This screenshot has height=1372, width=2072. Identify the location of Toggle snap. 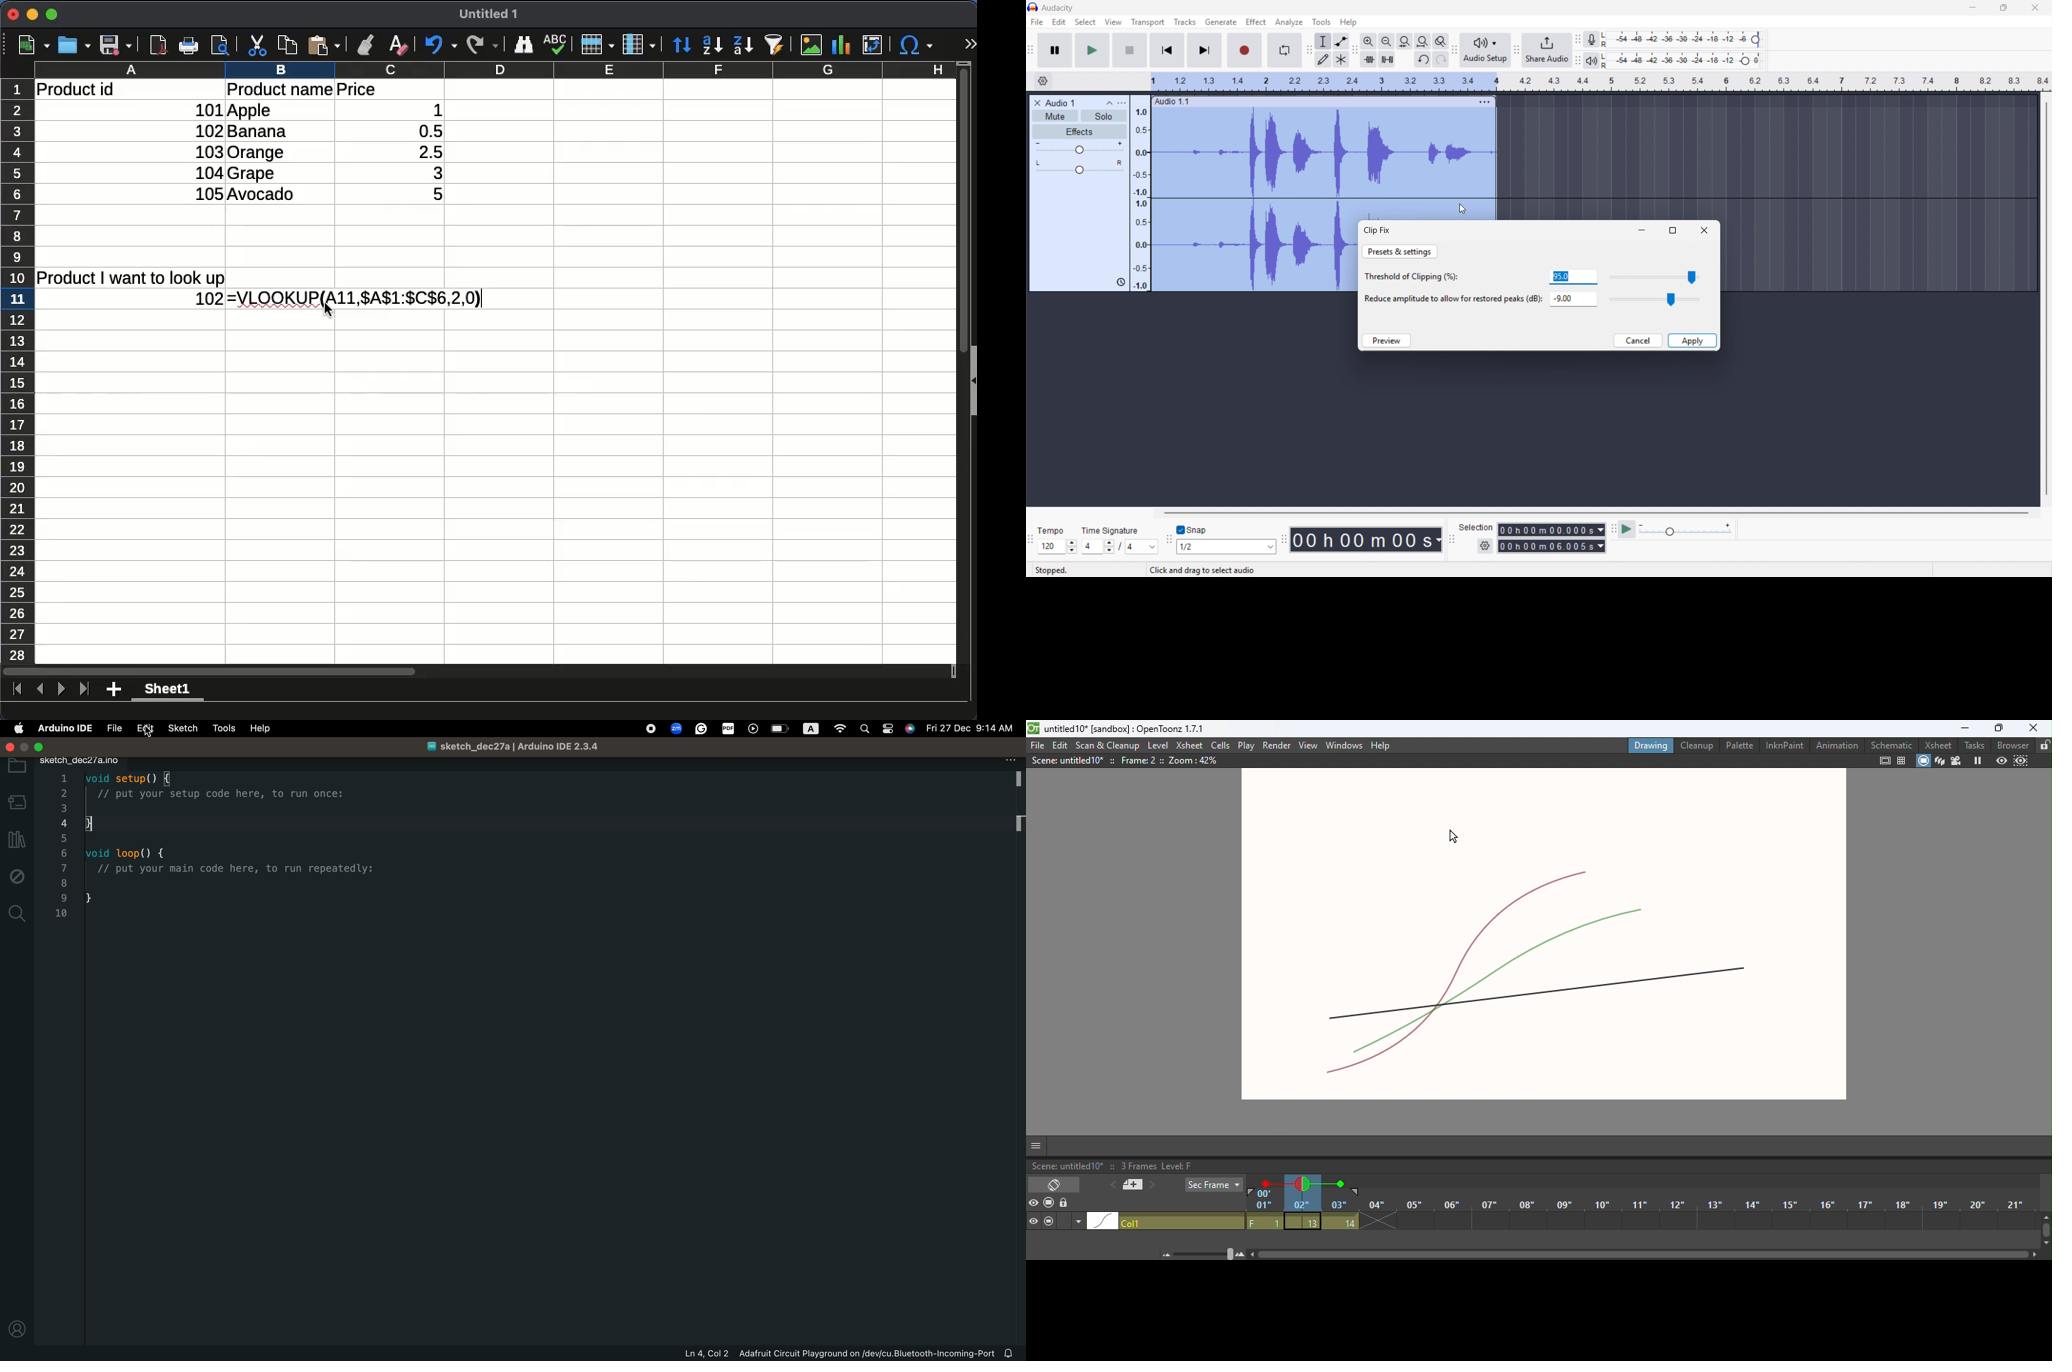
(1192, 531).